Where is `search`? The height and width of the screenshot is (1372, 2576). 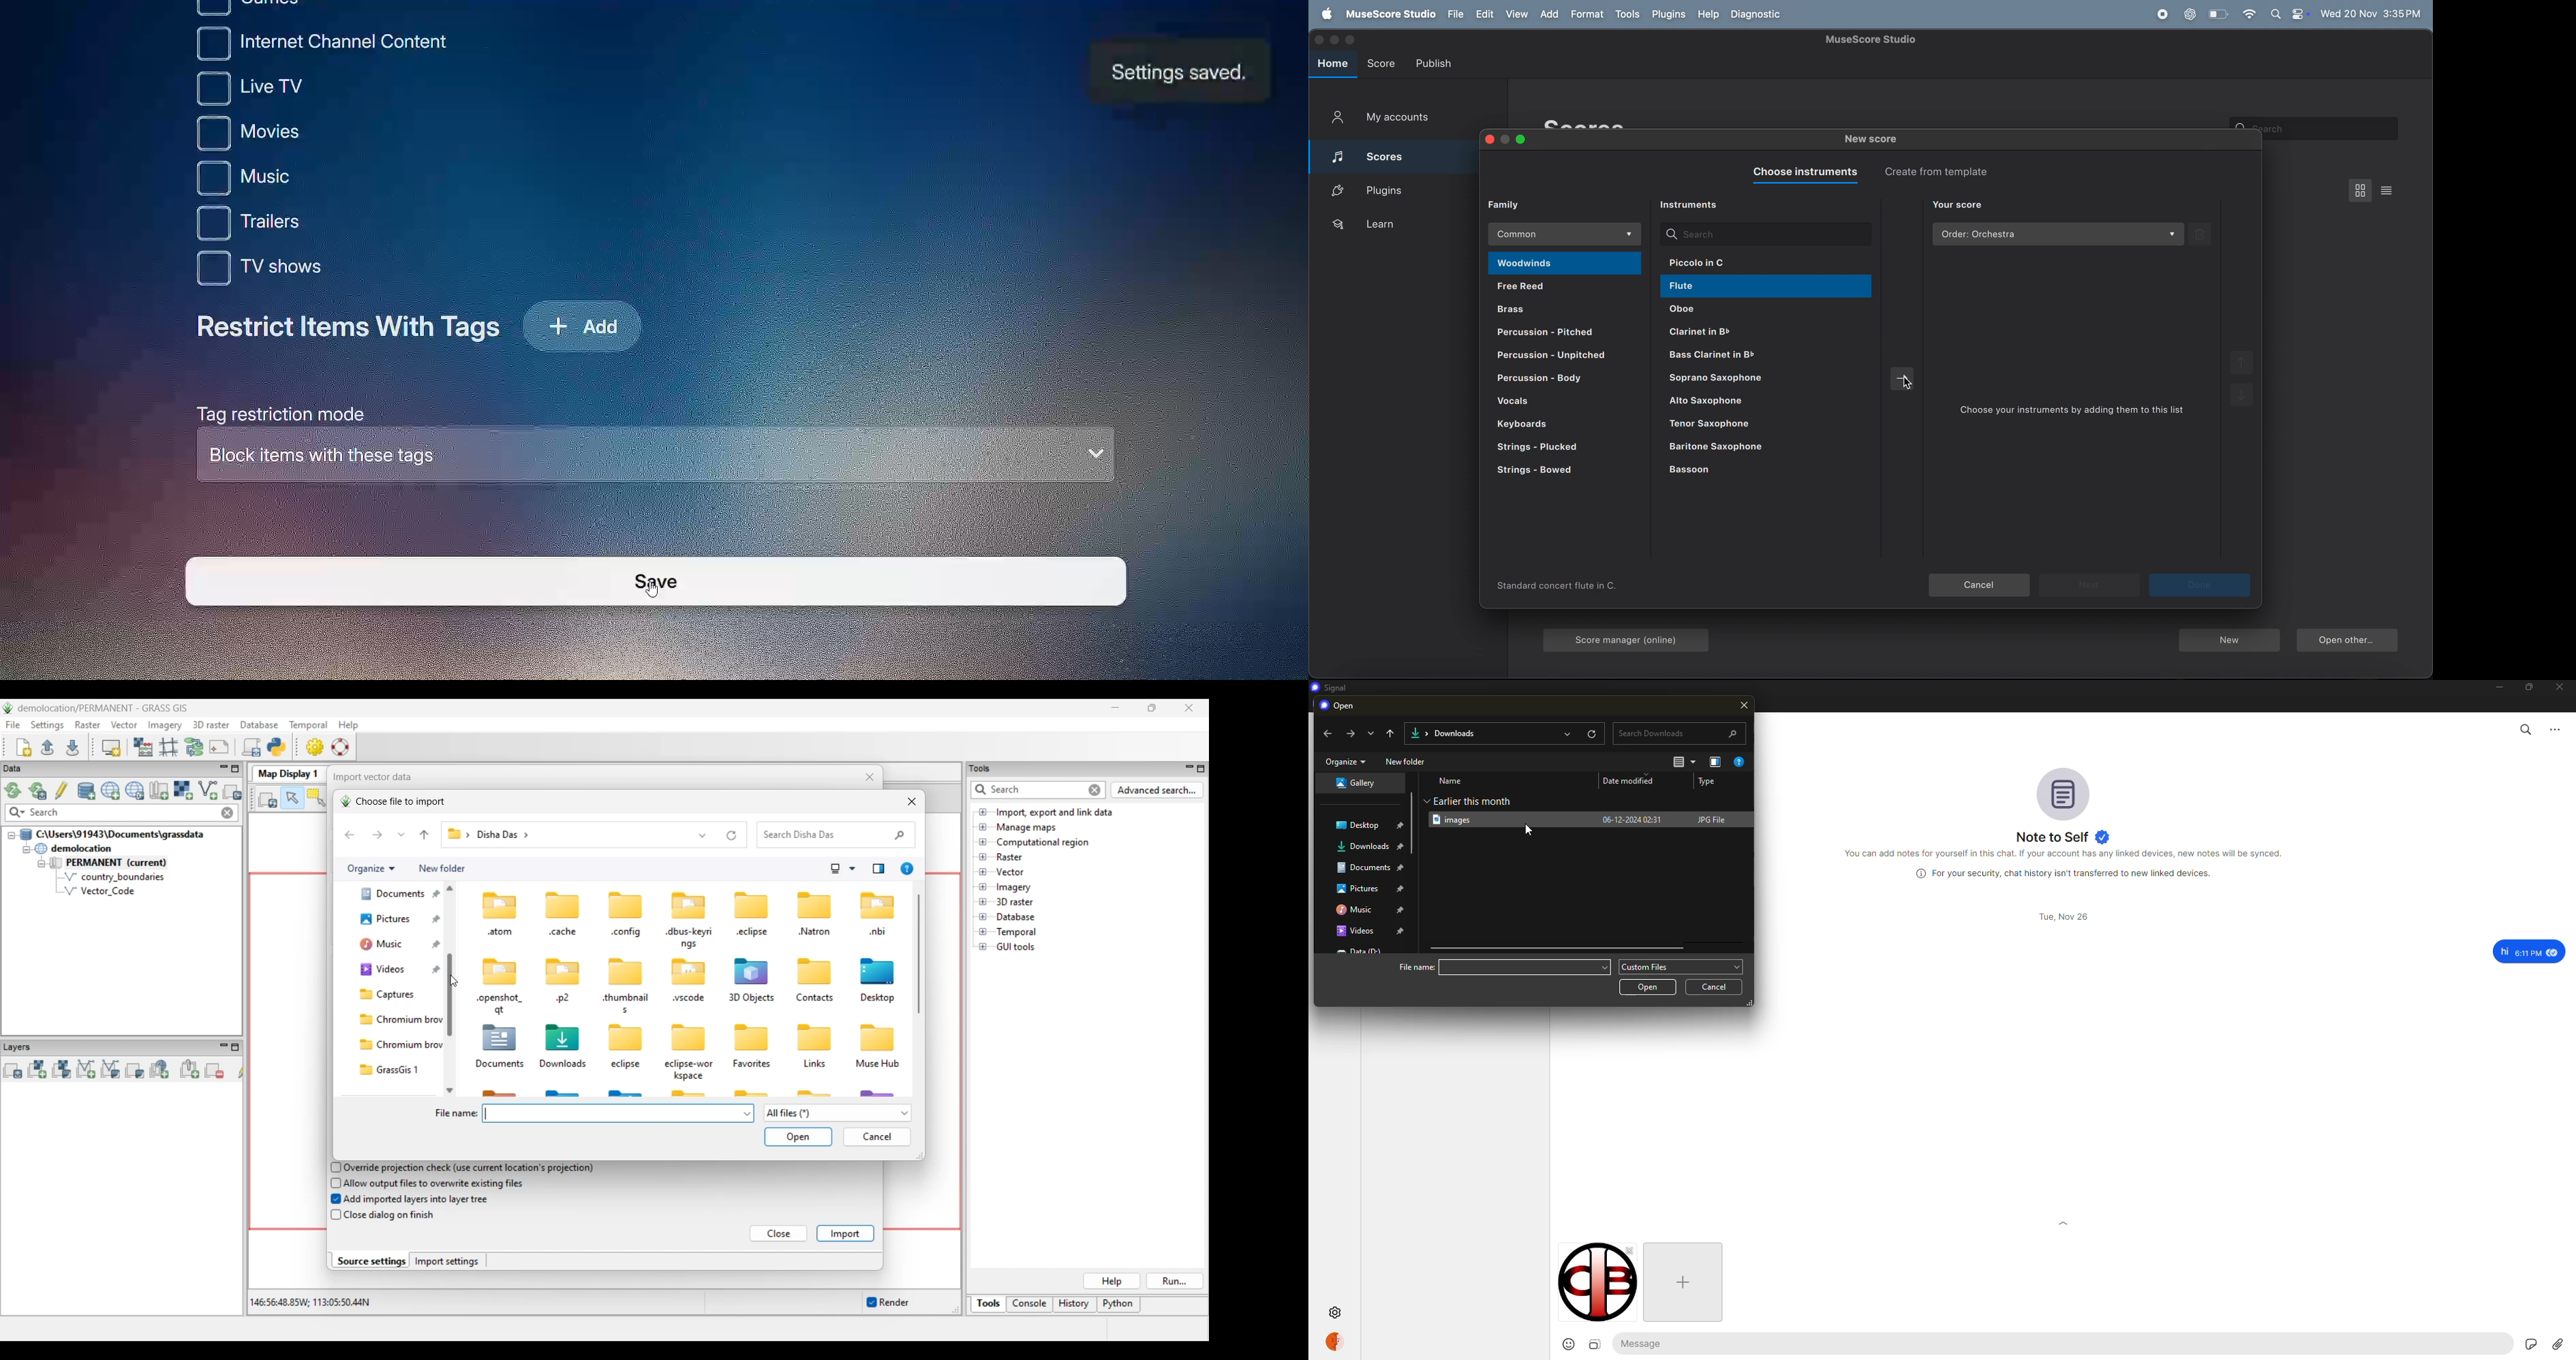
search is located at coordinates (2334, 129).